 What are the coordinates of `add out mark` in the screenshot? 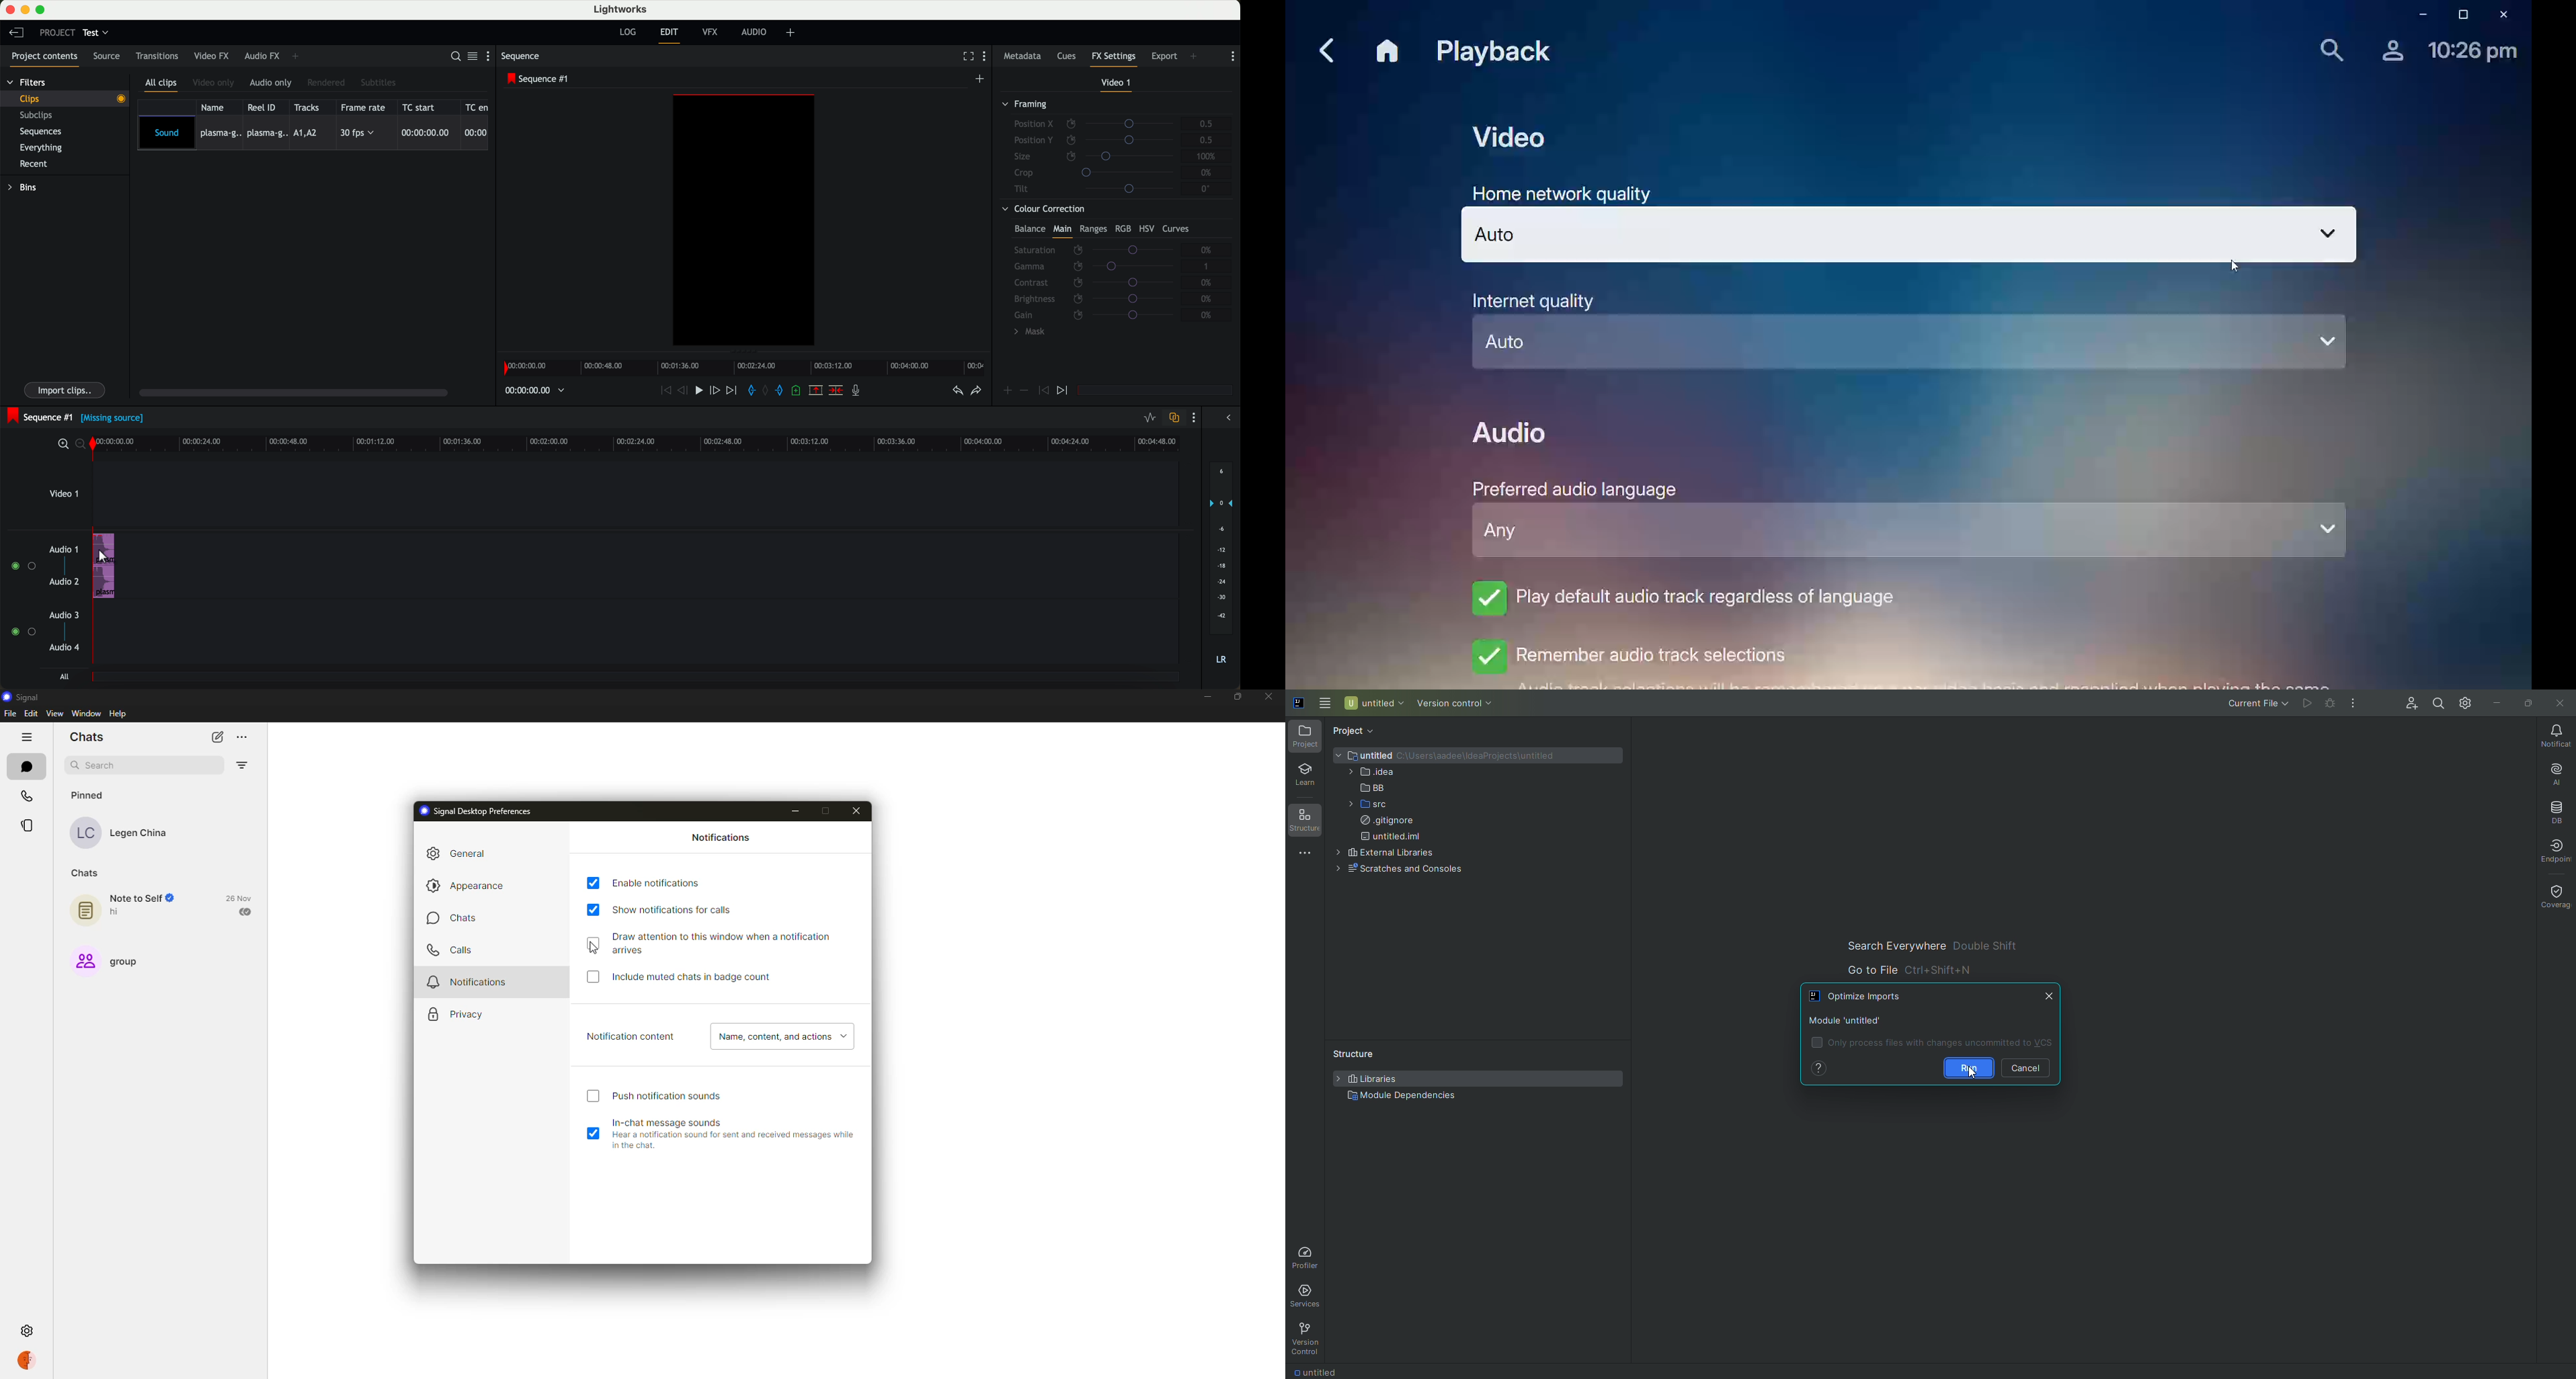 It's located at (783, 391).